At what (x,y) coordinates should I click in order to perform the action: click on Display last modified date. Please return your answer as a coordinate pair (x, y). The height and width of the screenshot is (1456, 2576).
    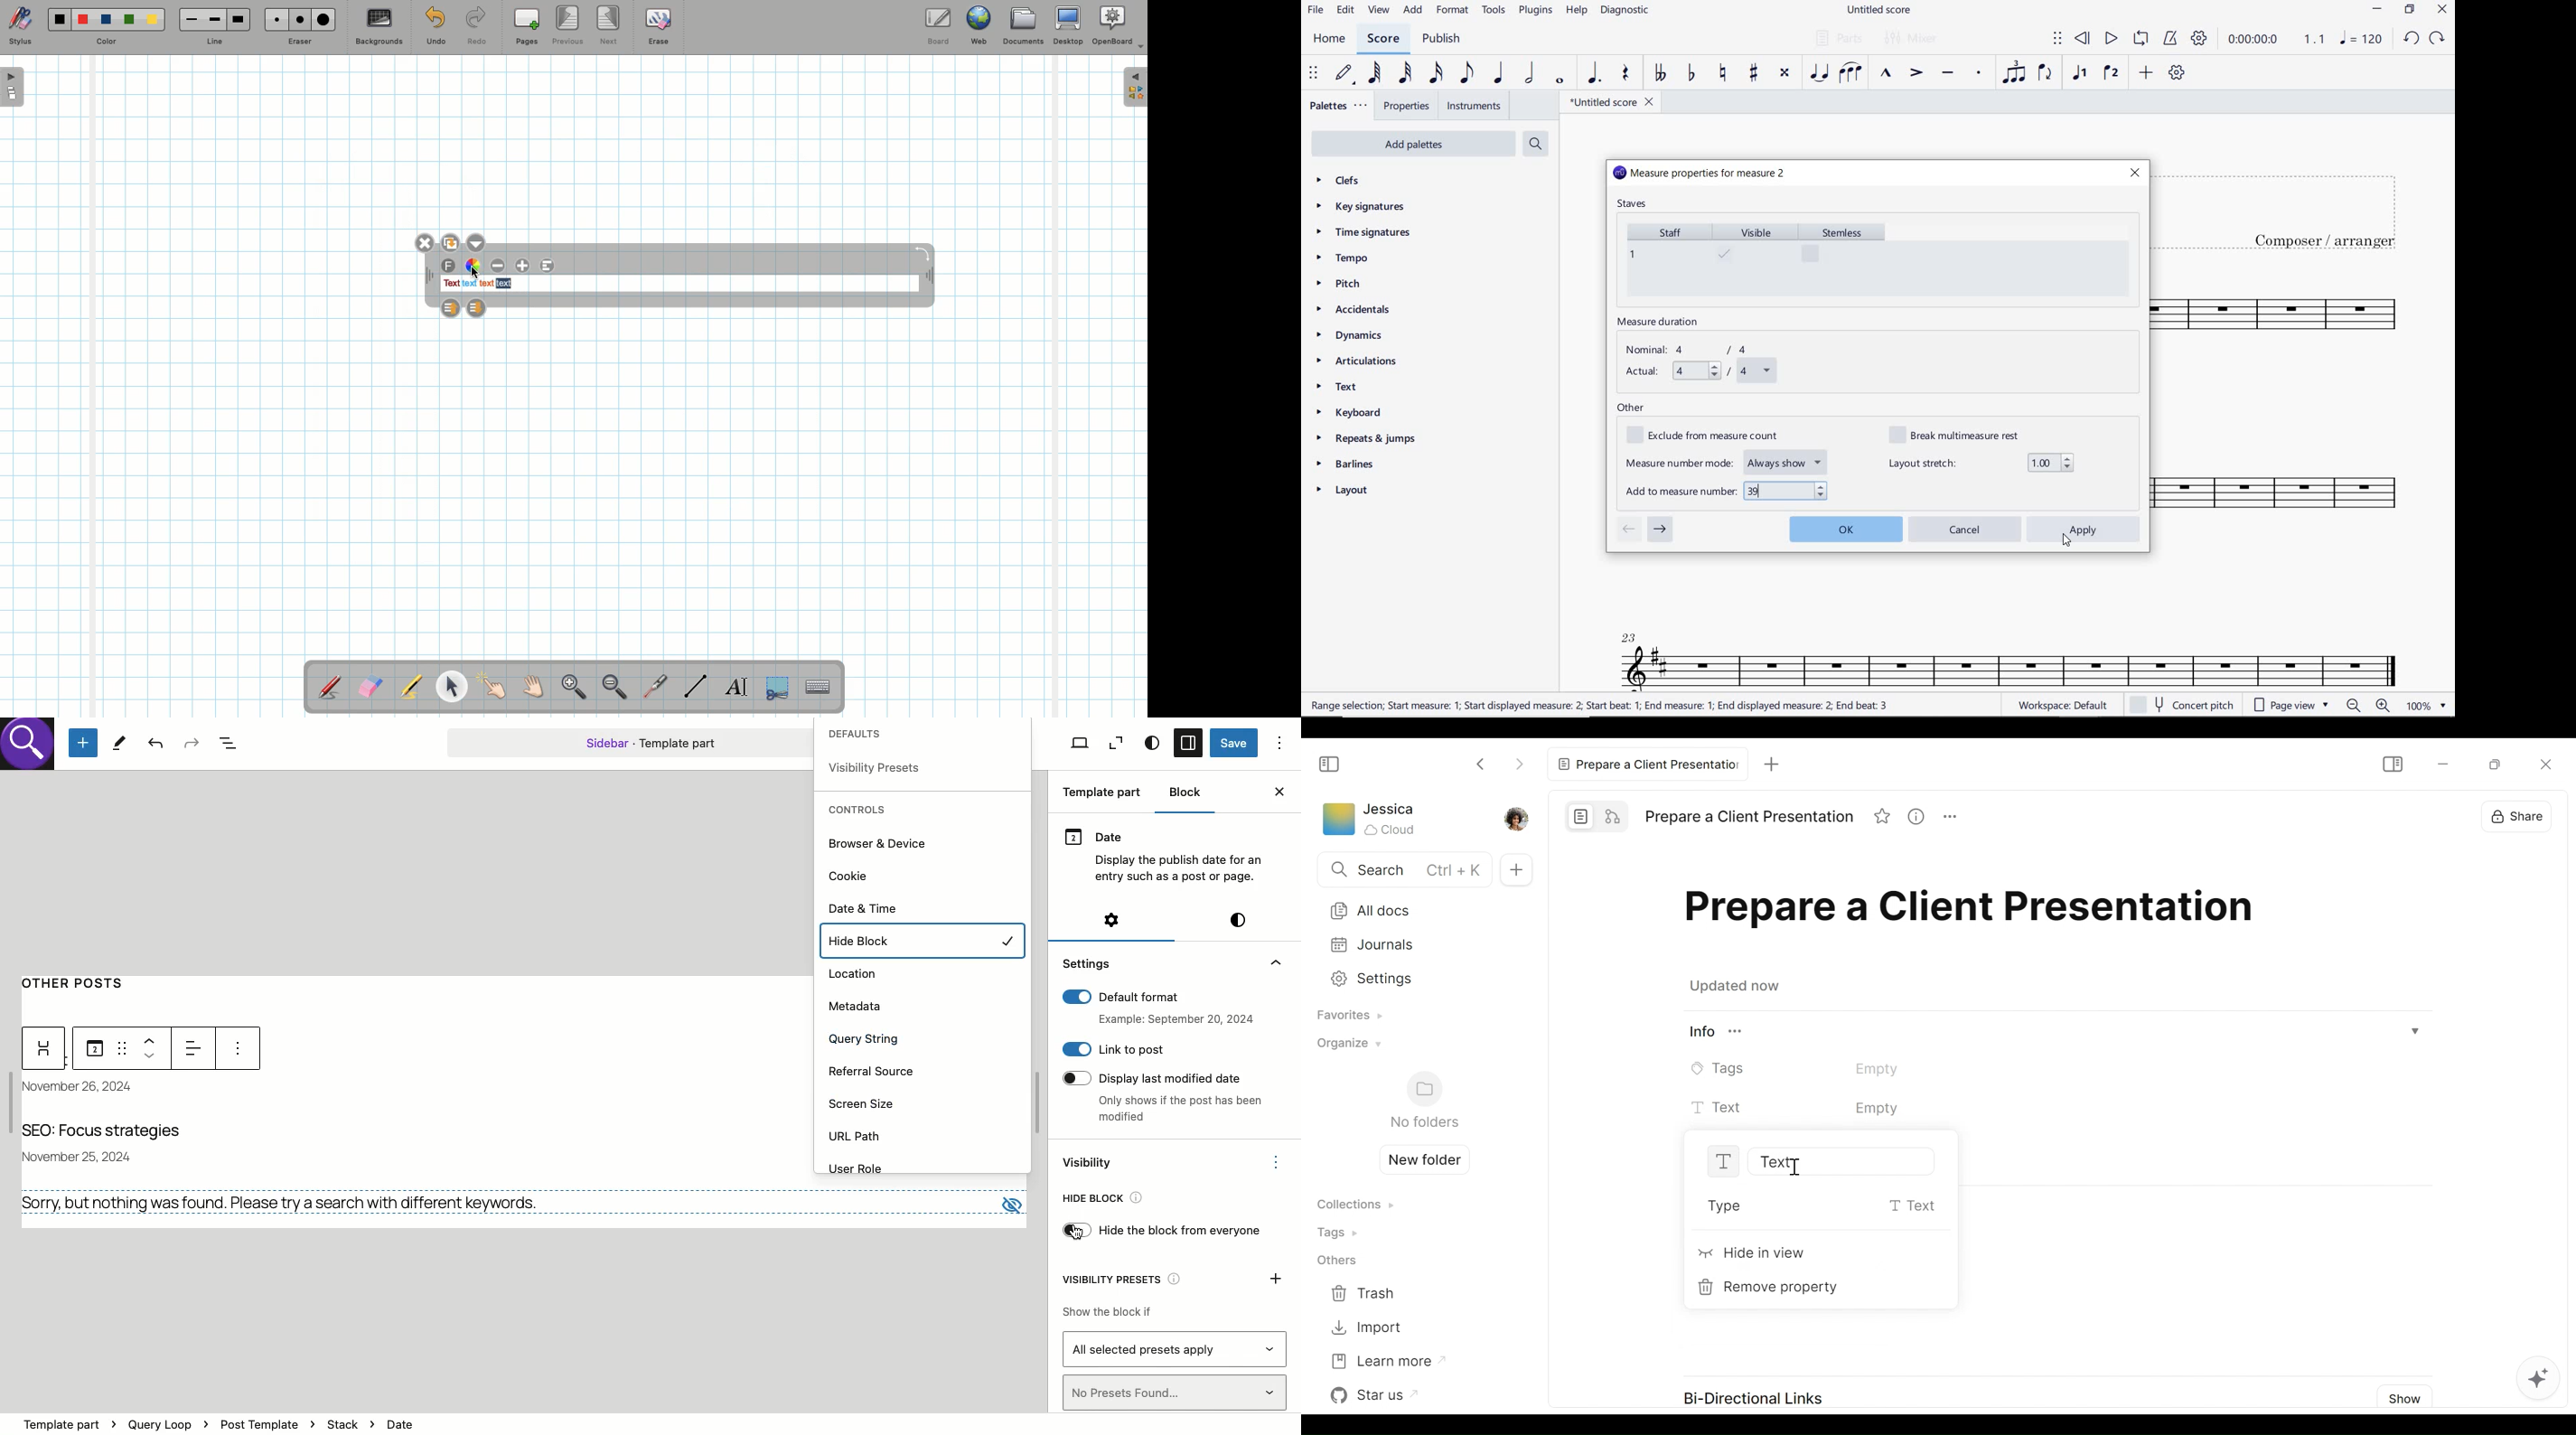
    Looking at the image, I should click on (1161, 1076).